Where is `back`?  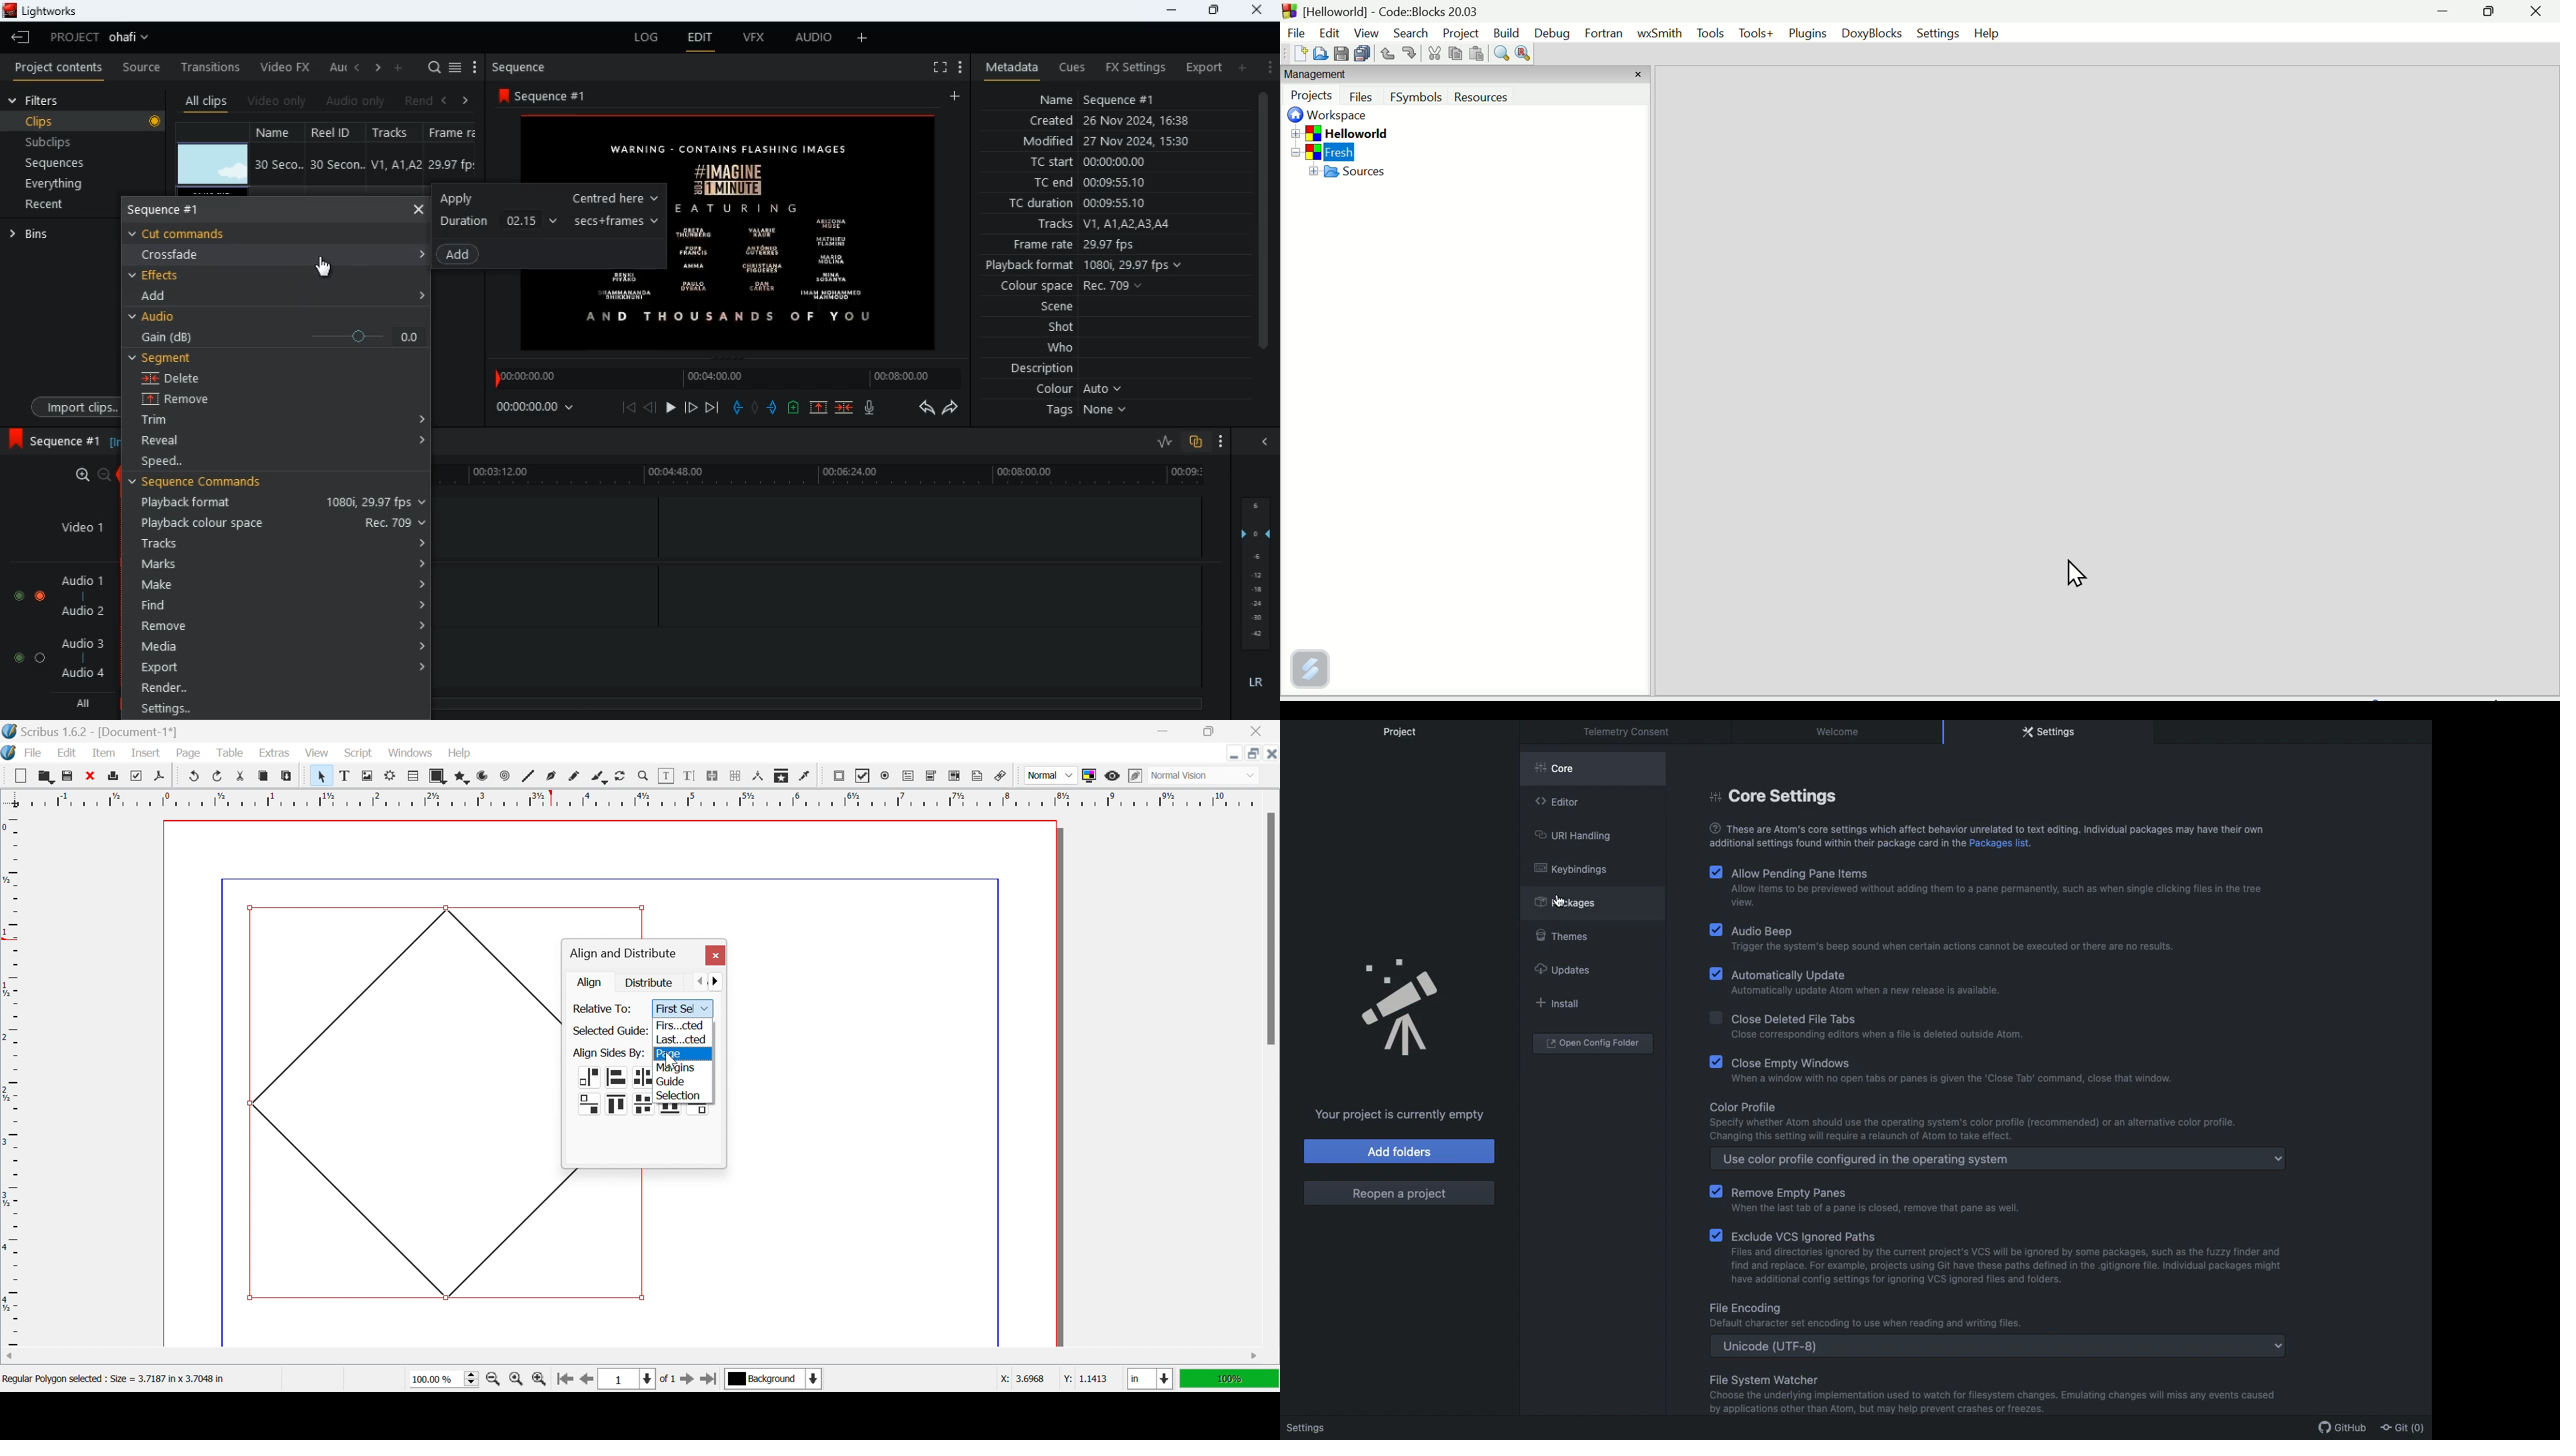 back is located at coordinates (443, 101).